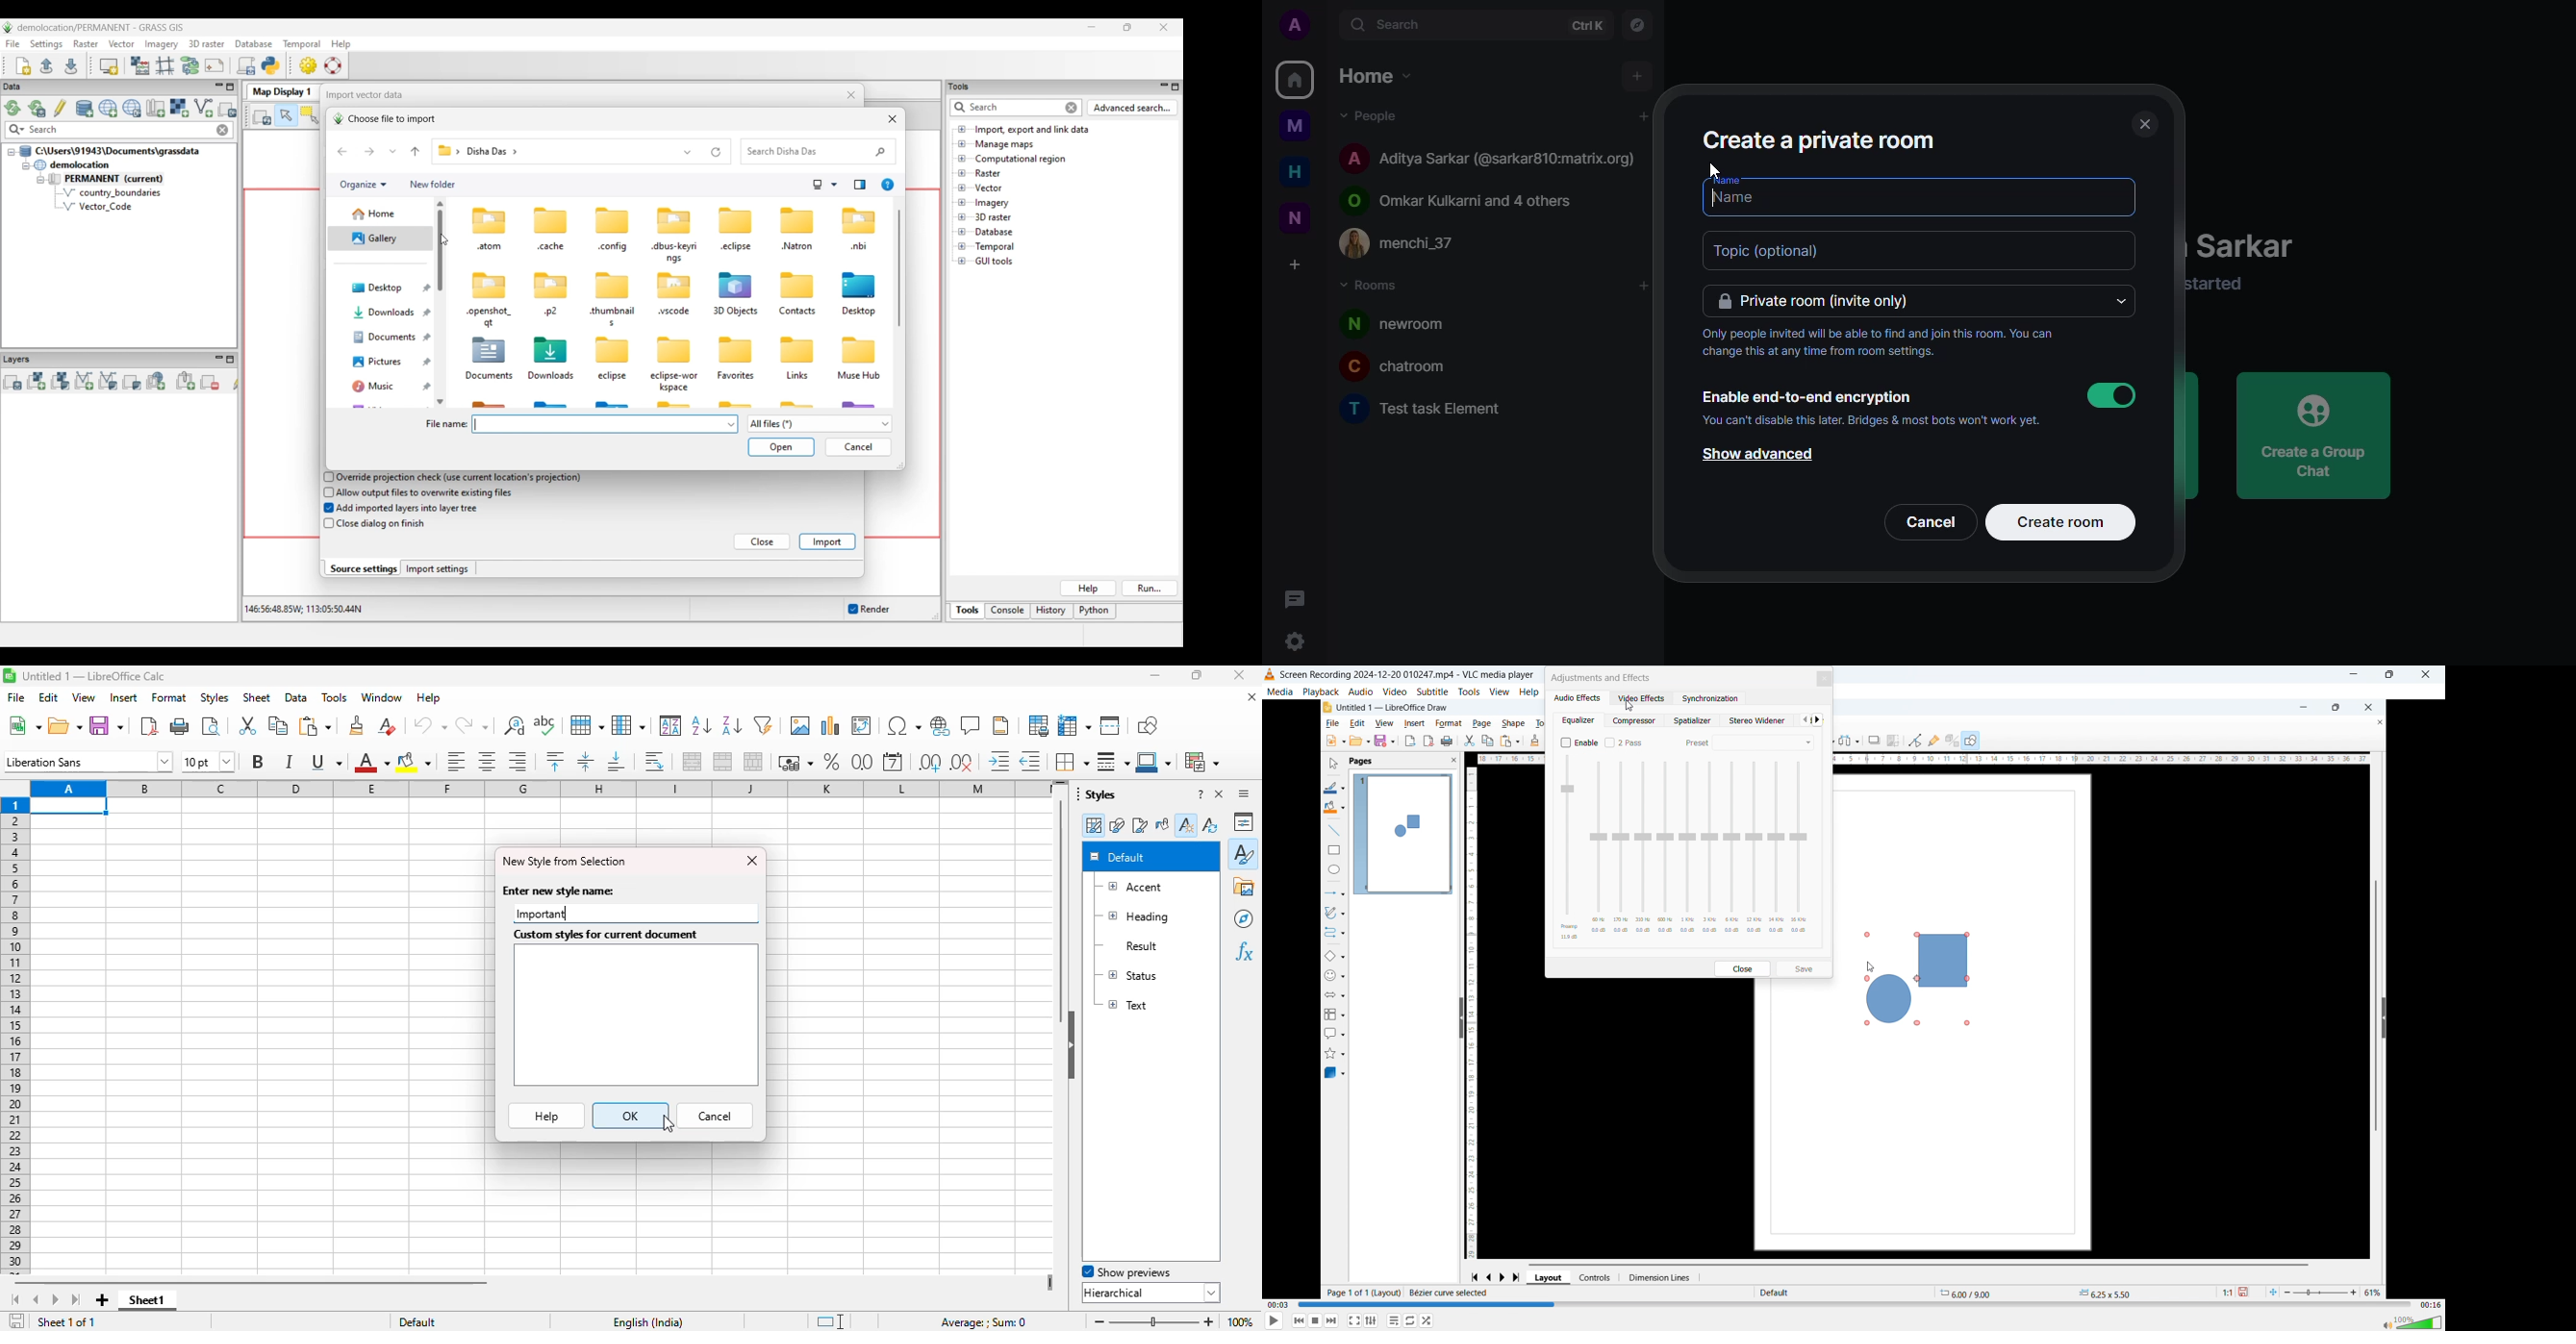 This screenshot has width=2576, height=1344. What do you see at coordinates (795, 762) in the screenshot?
I see `format as currency` at bounding box center [795, 762].